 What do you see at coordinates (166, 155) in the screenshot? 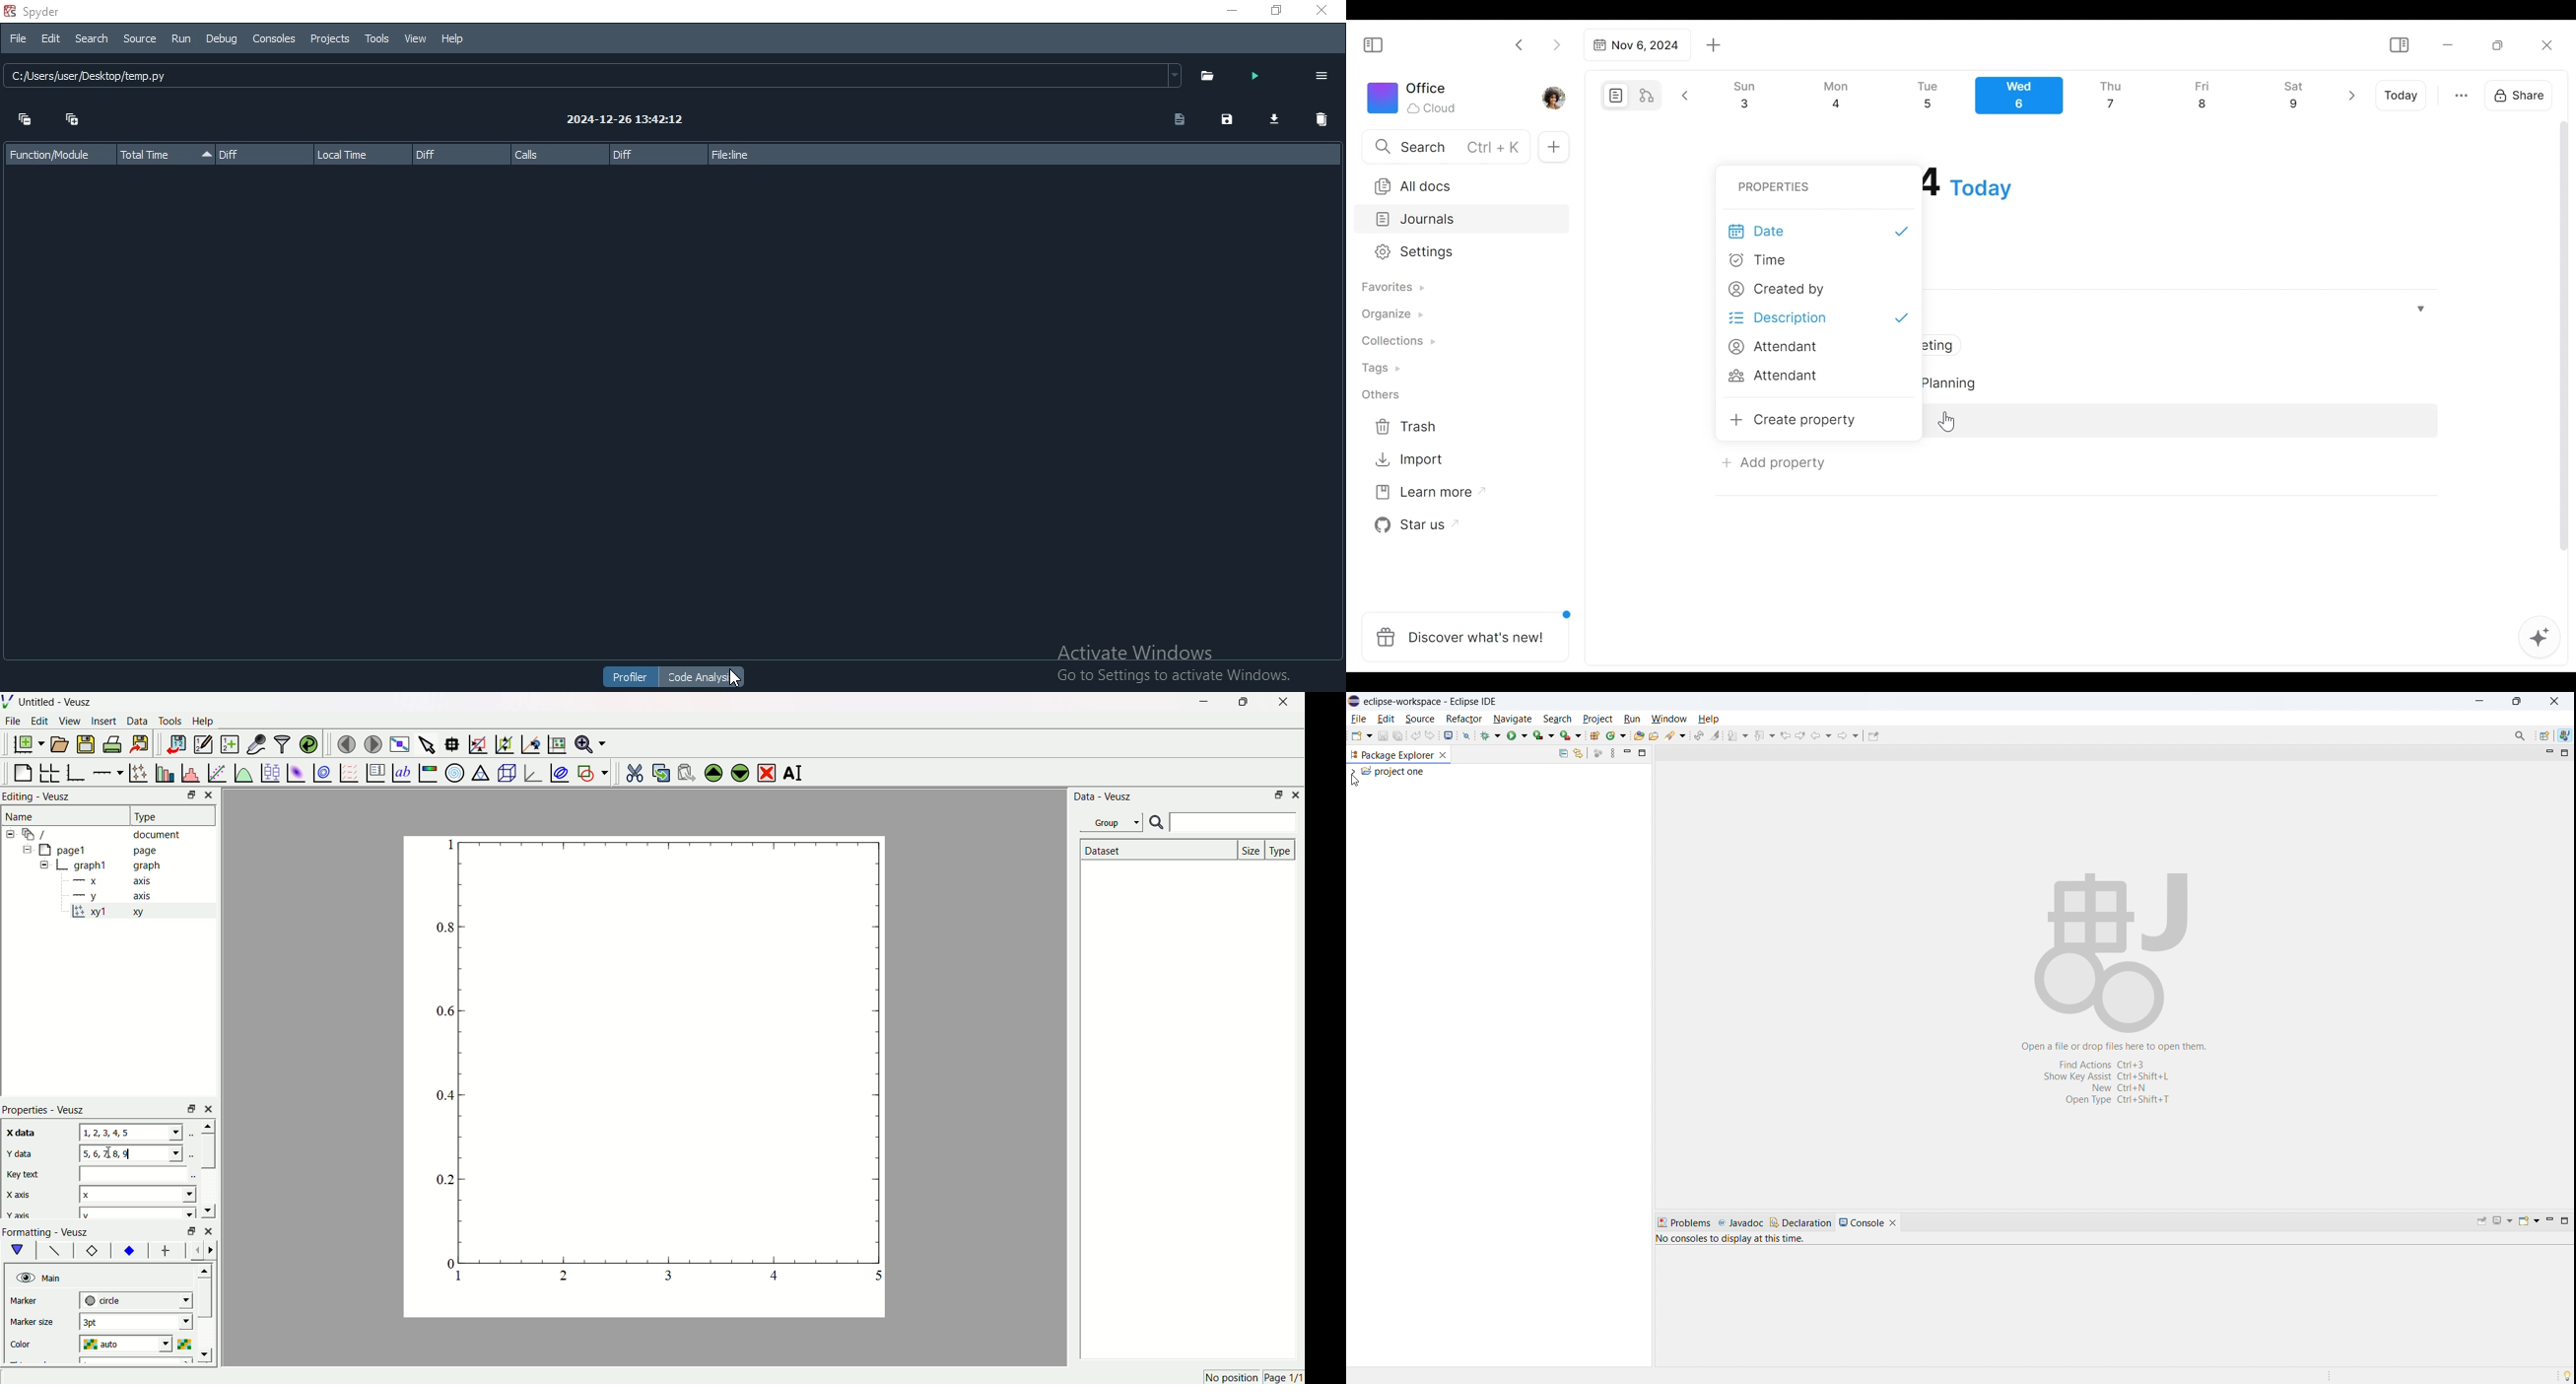
I see `total time` at bounding box center [166, 155].